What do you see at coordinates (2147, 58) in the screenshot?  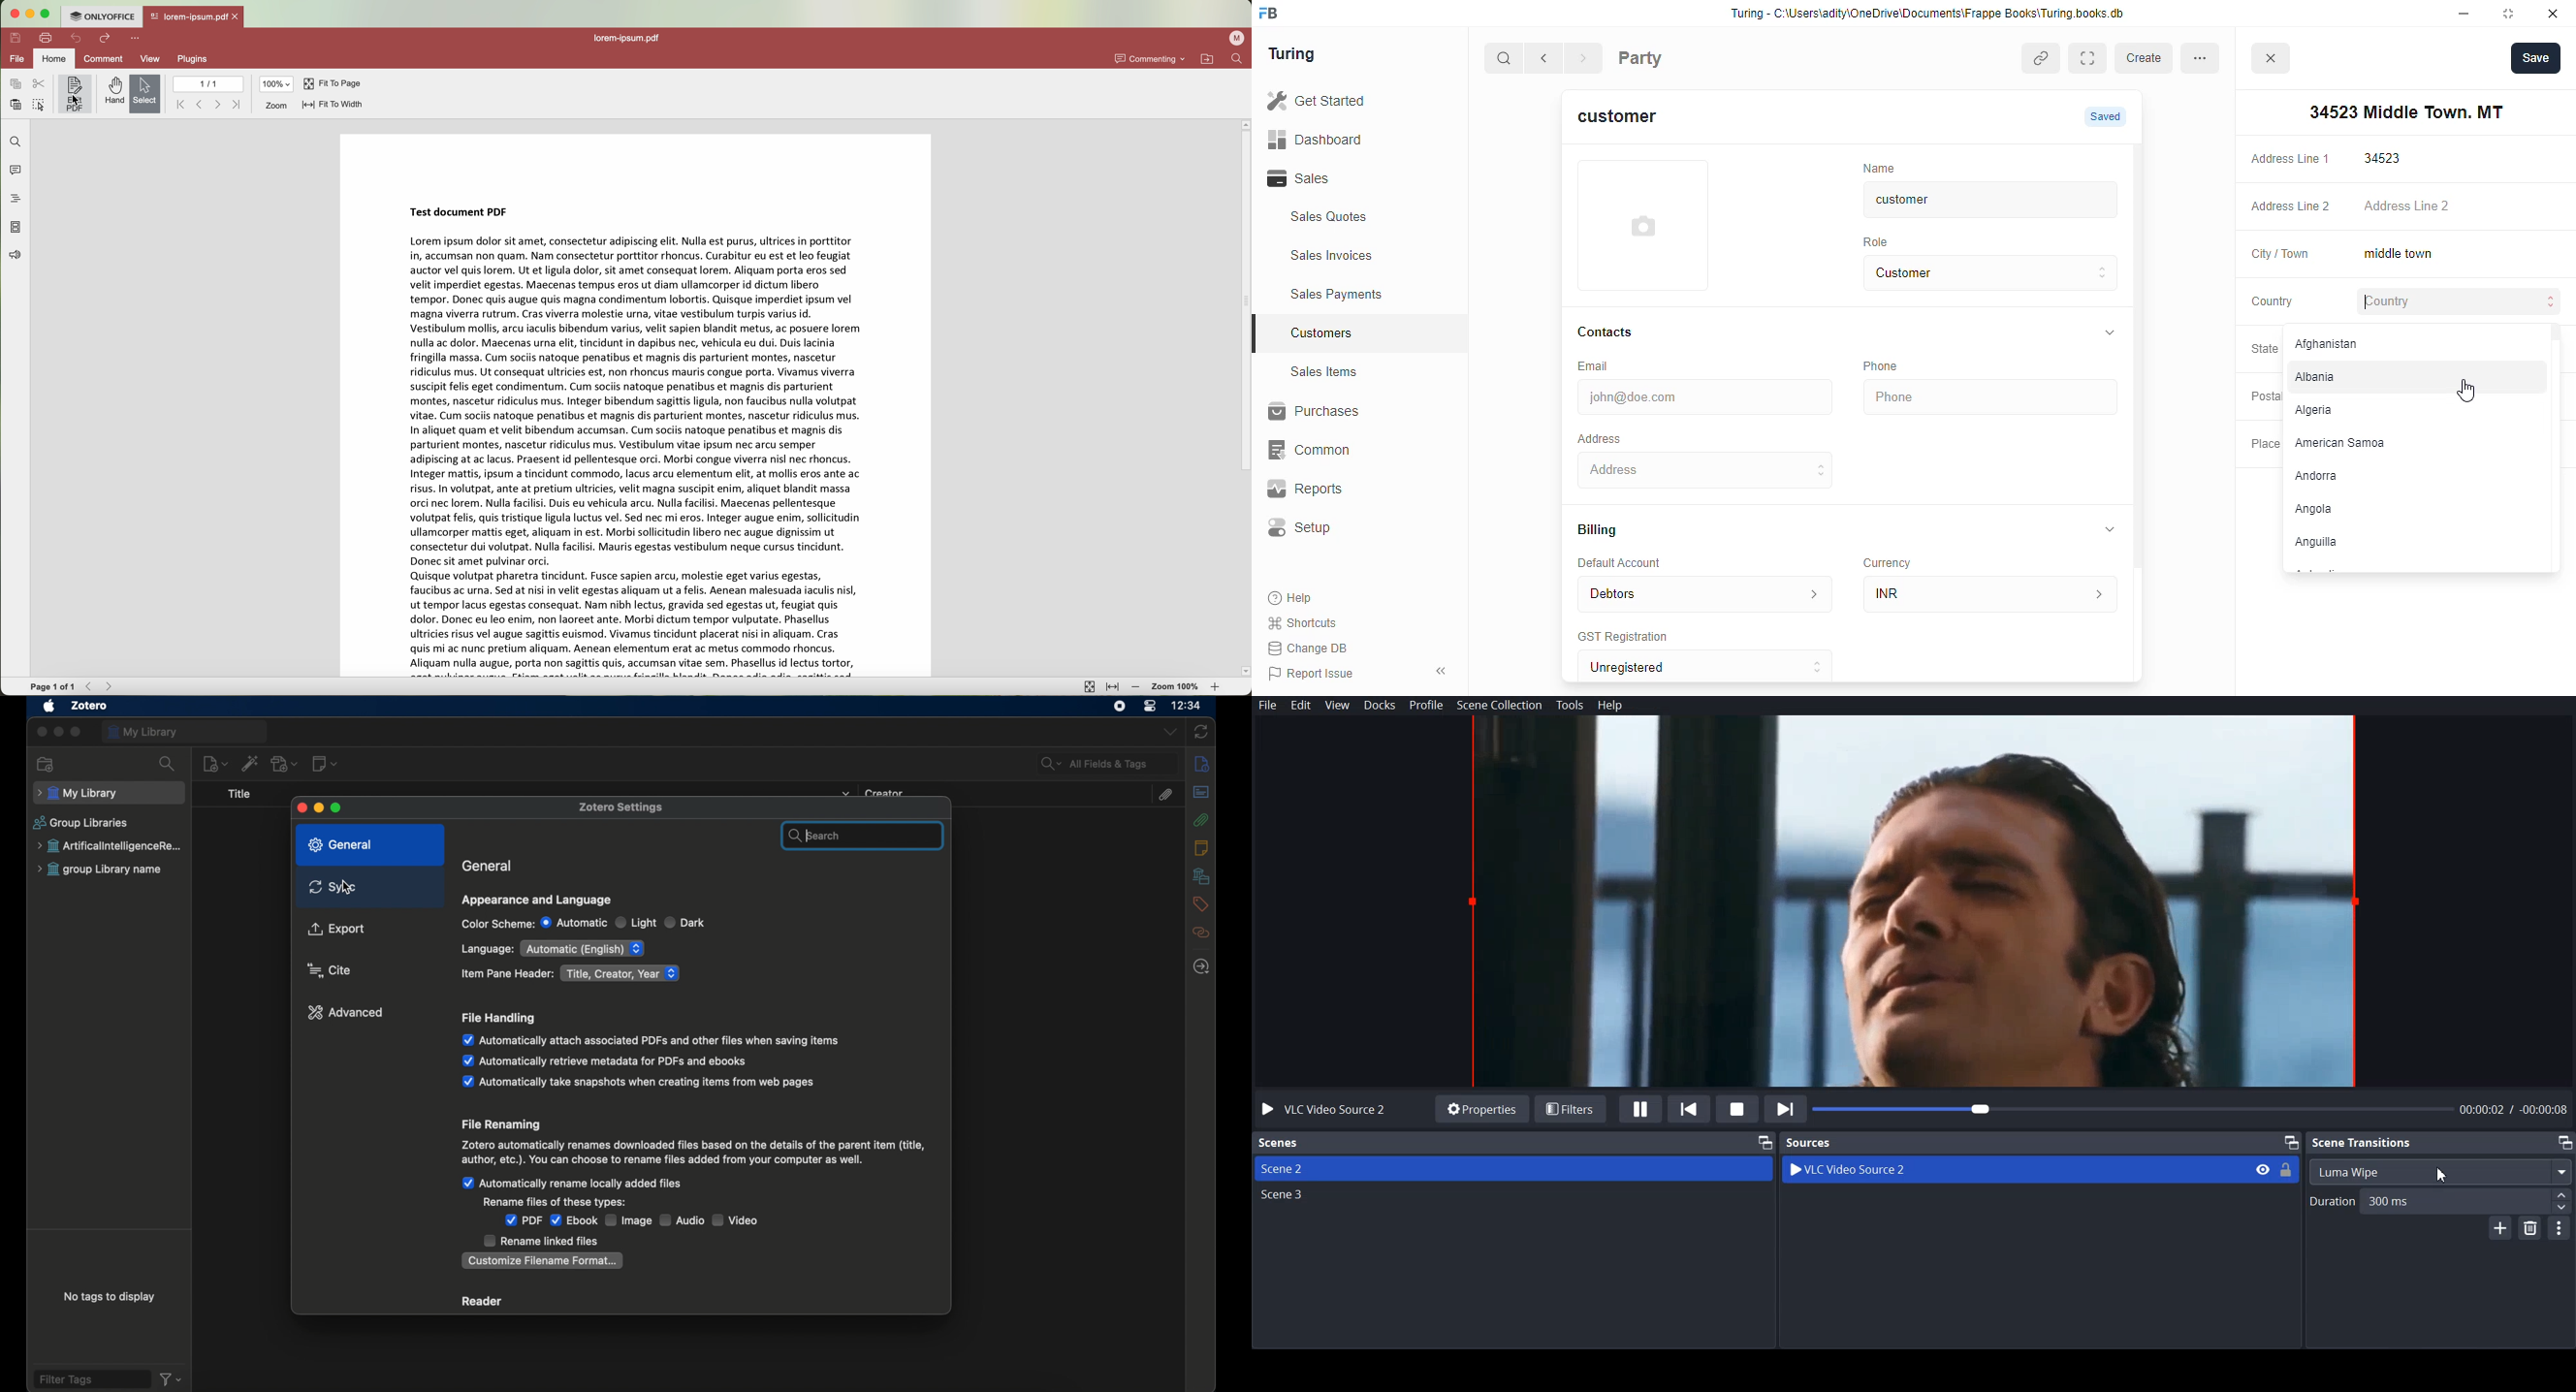 I see `create` at bounding box center [2147, 58].